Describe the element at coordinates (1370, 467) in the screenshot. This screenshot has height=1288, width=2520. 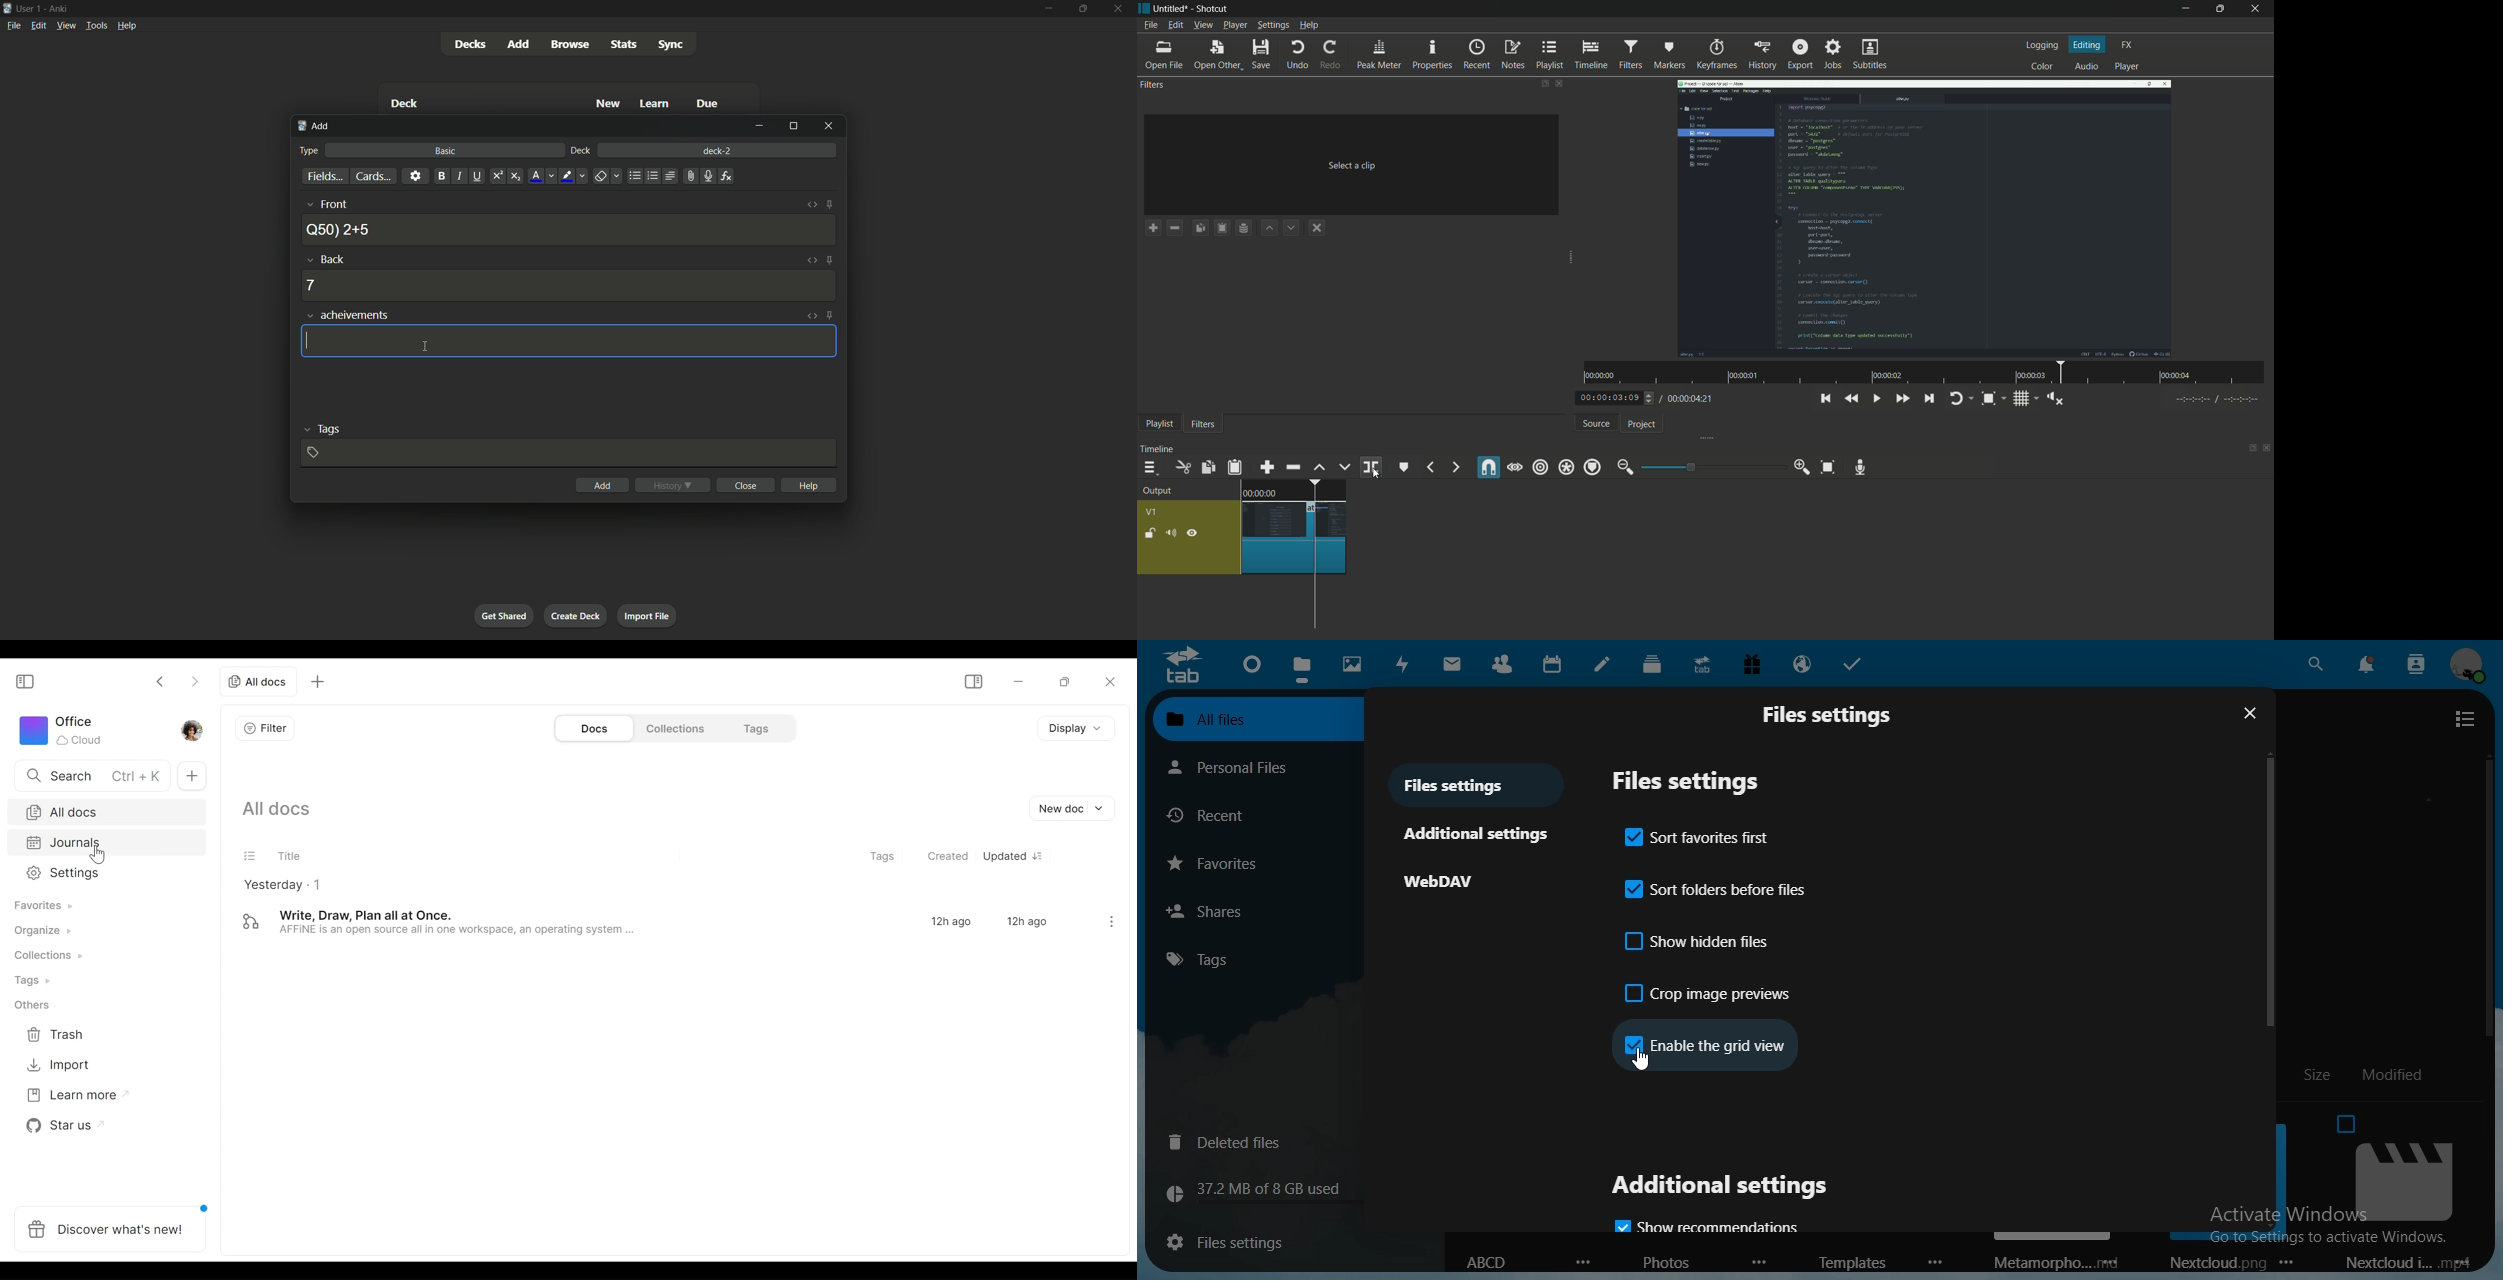
I see `split at playhead` at that location.